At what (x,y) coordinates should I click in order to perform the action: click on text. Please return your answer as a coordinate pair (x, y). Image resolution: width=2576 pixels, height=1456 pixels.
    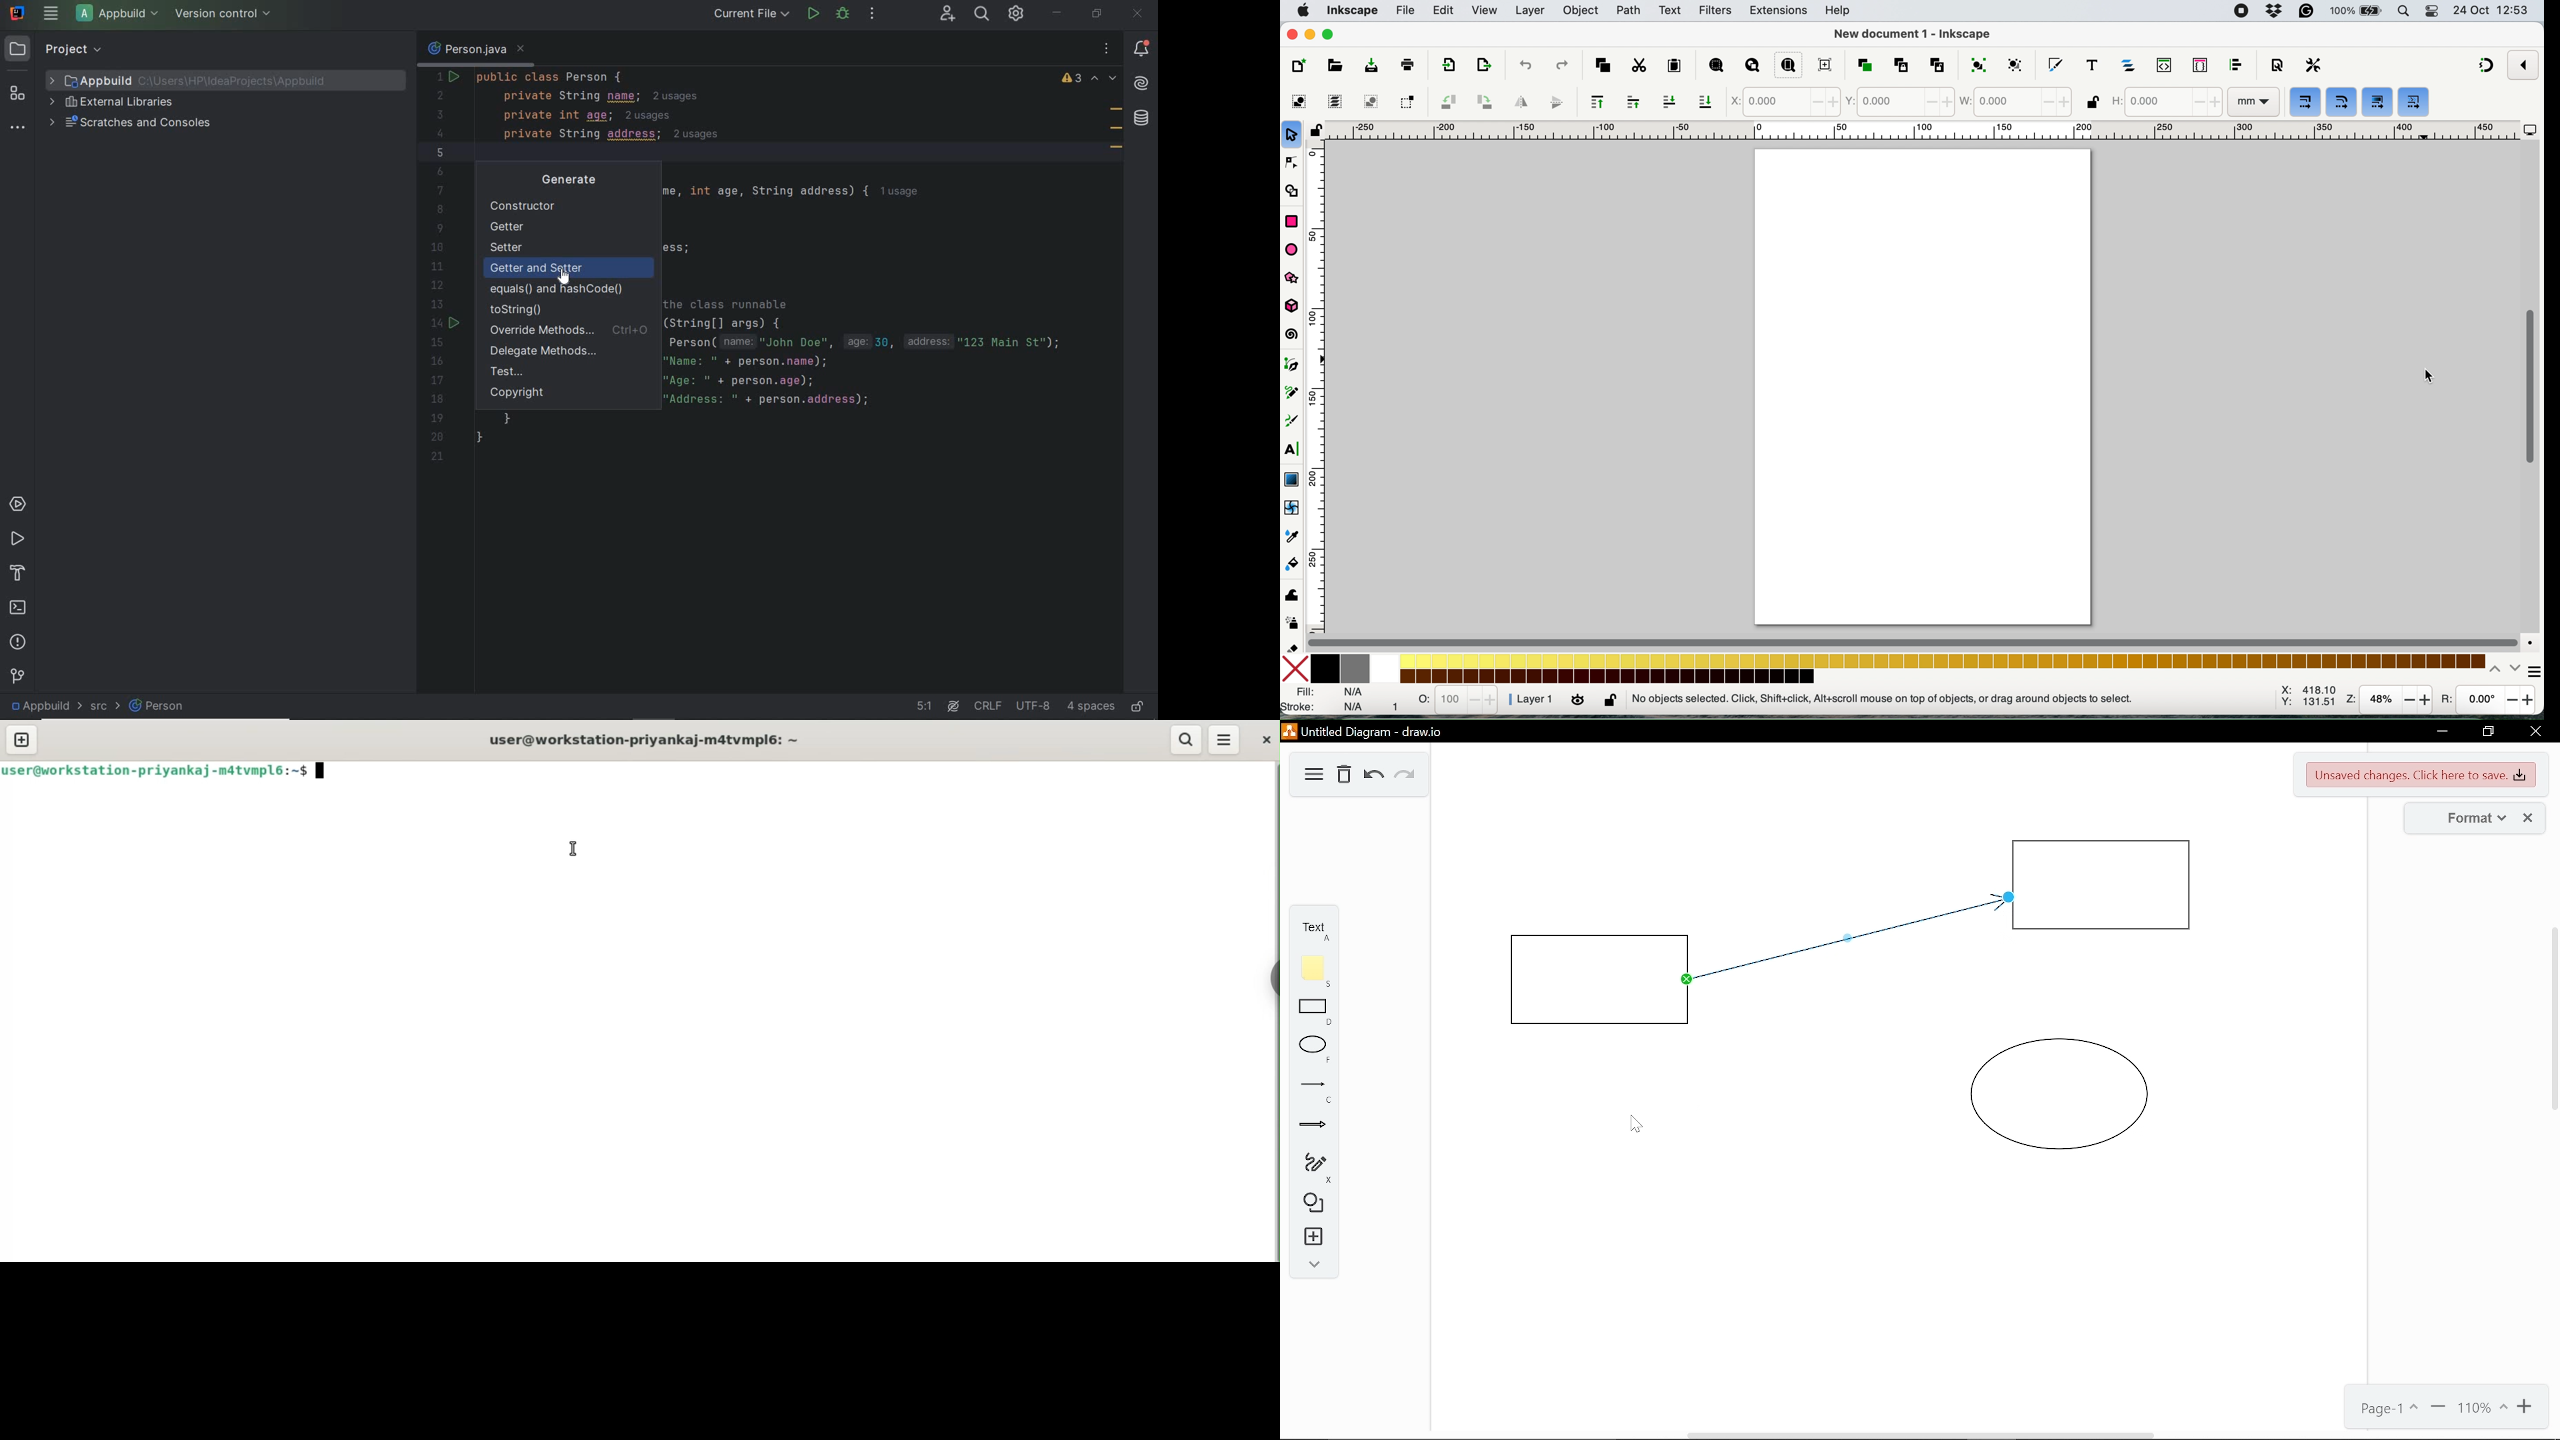
    Looking at the image, I should click on (1668, 11).